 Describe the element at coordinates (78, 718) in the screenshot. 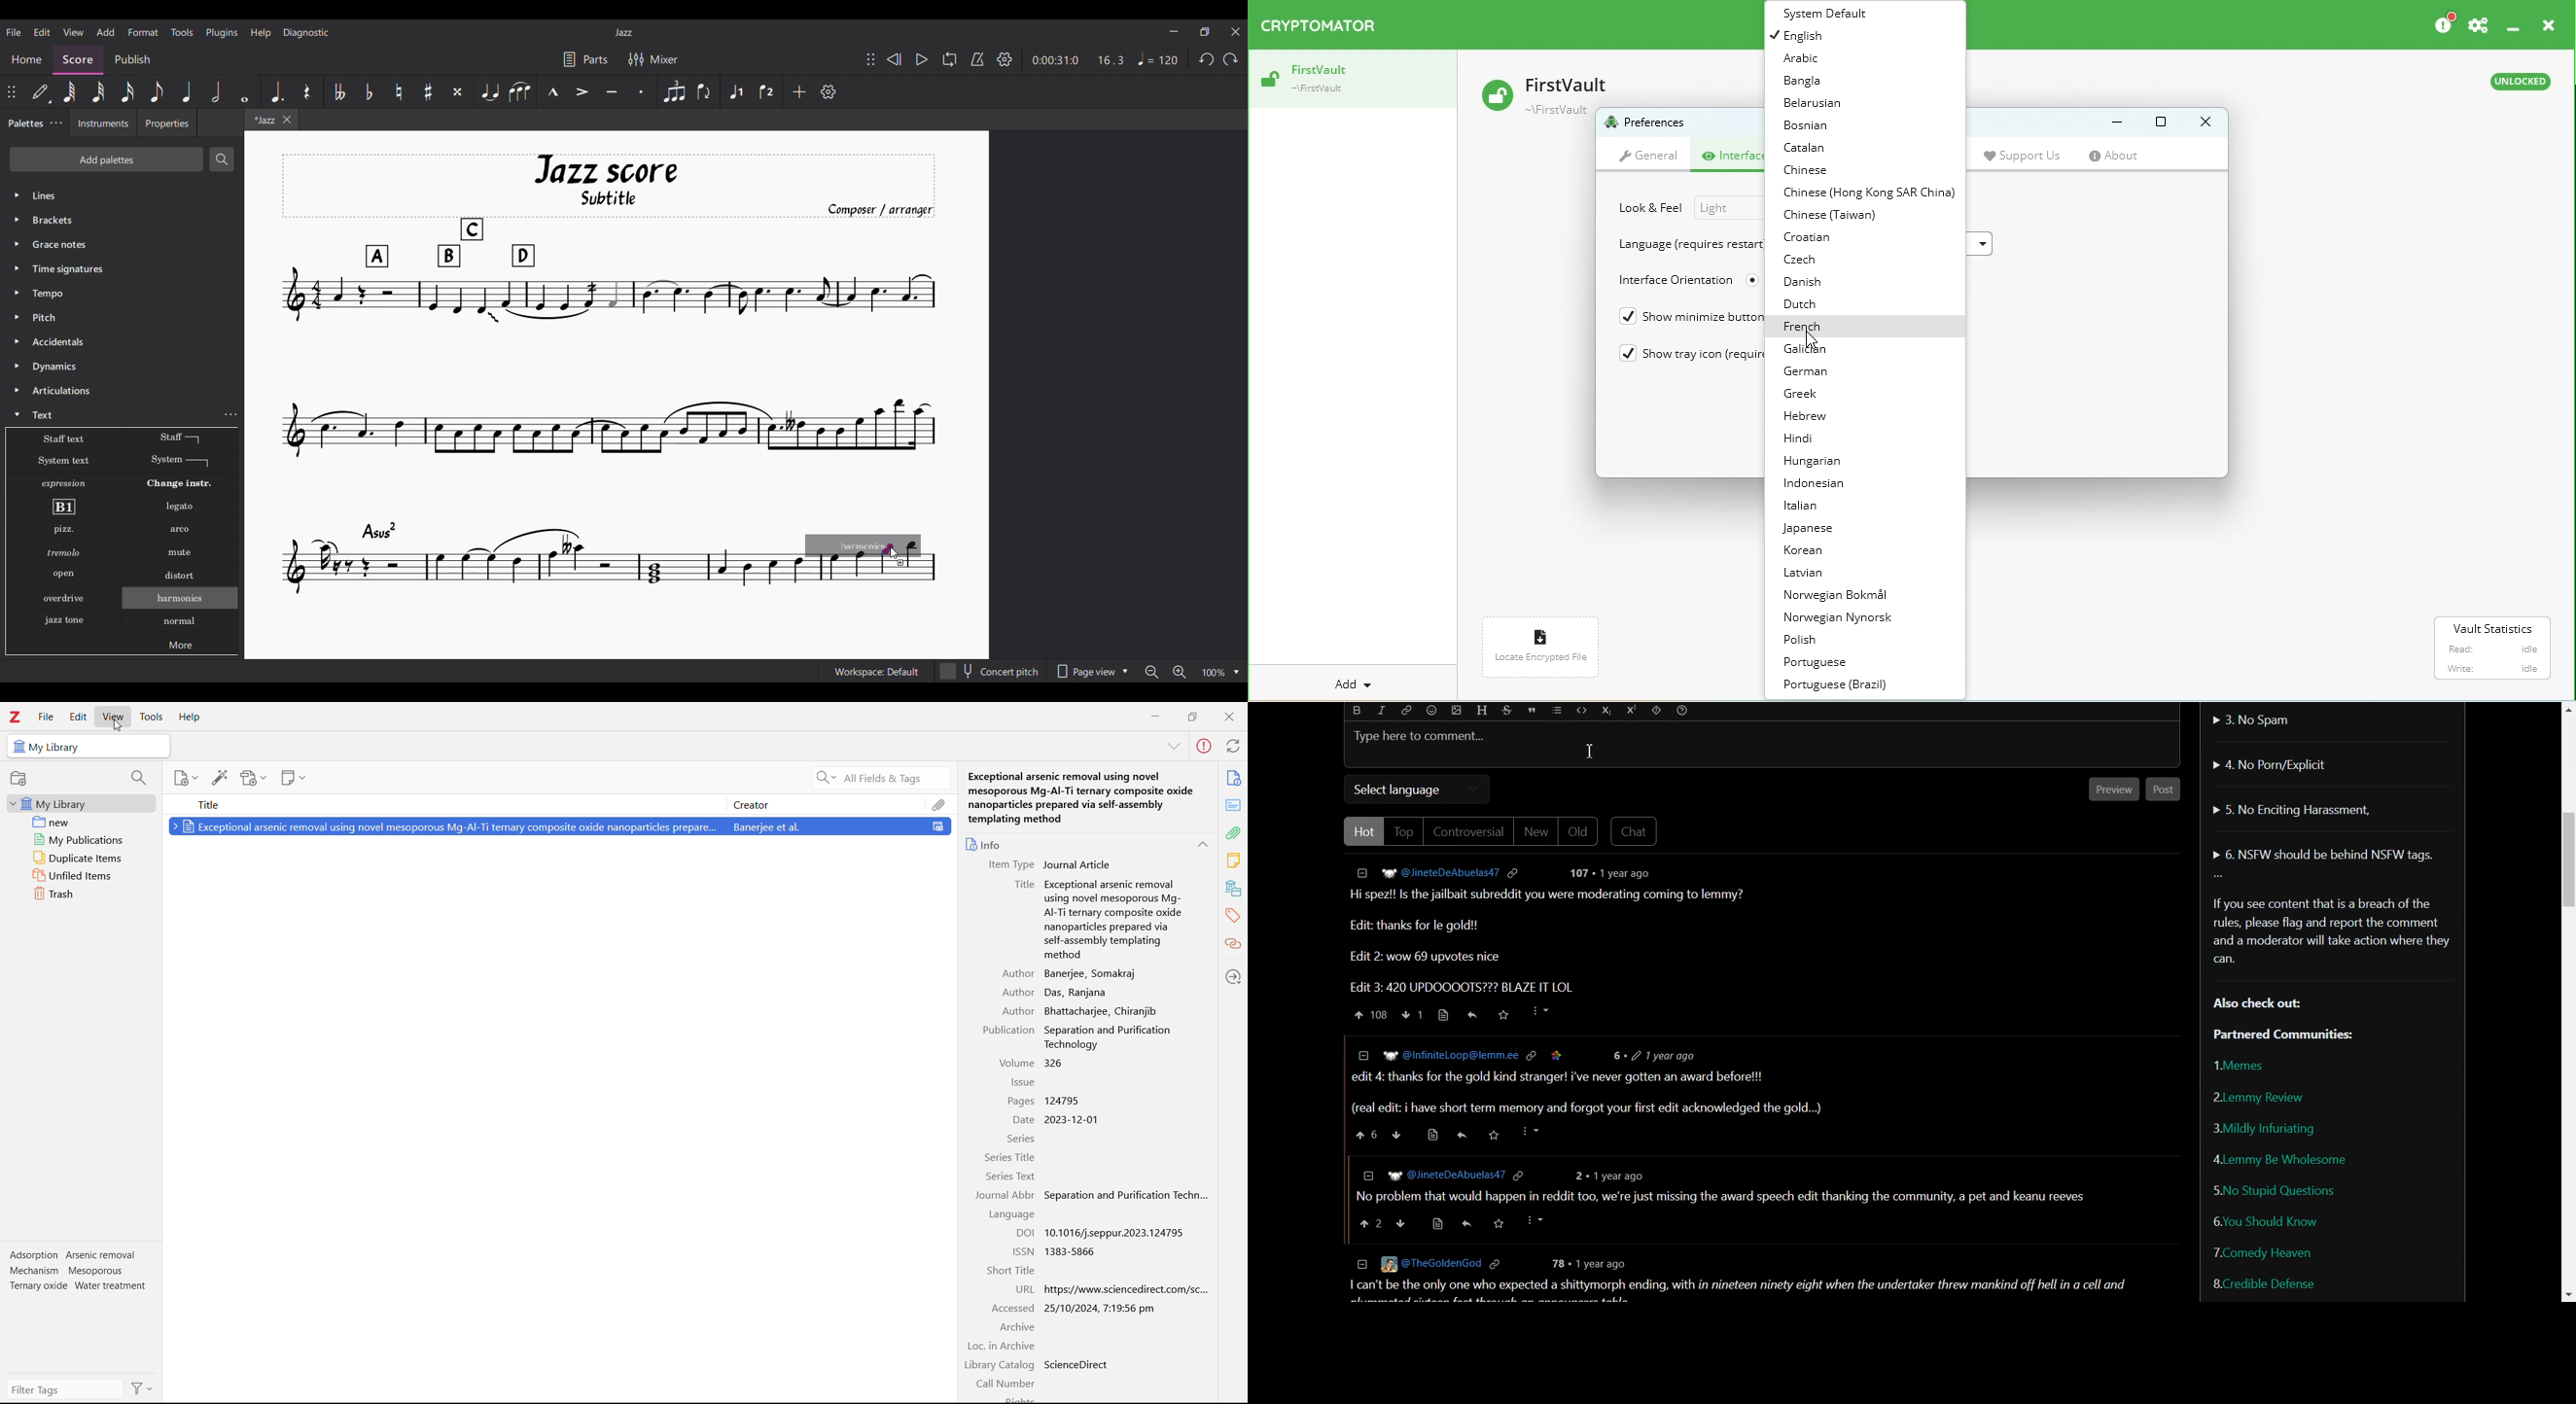

I see `edit` at that location.